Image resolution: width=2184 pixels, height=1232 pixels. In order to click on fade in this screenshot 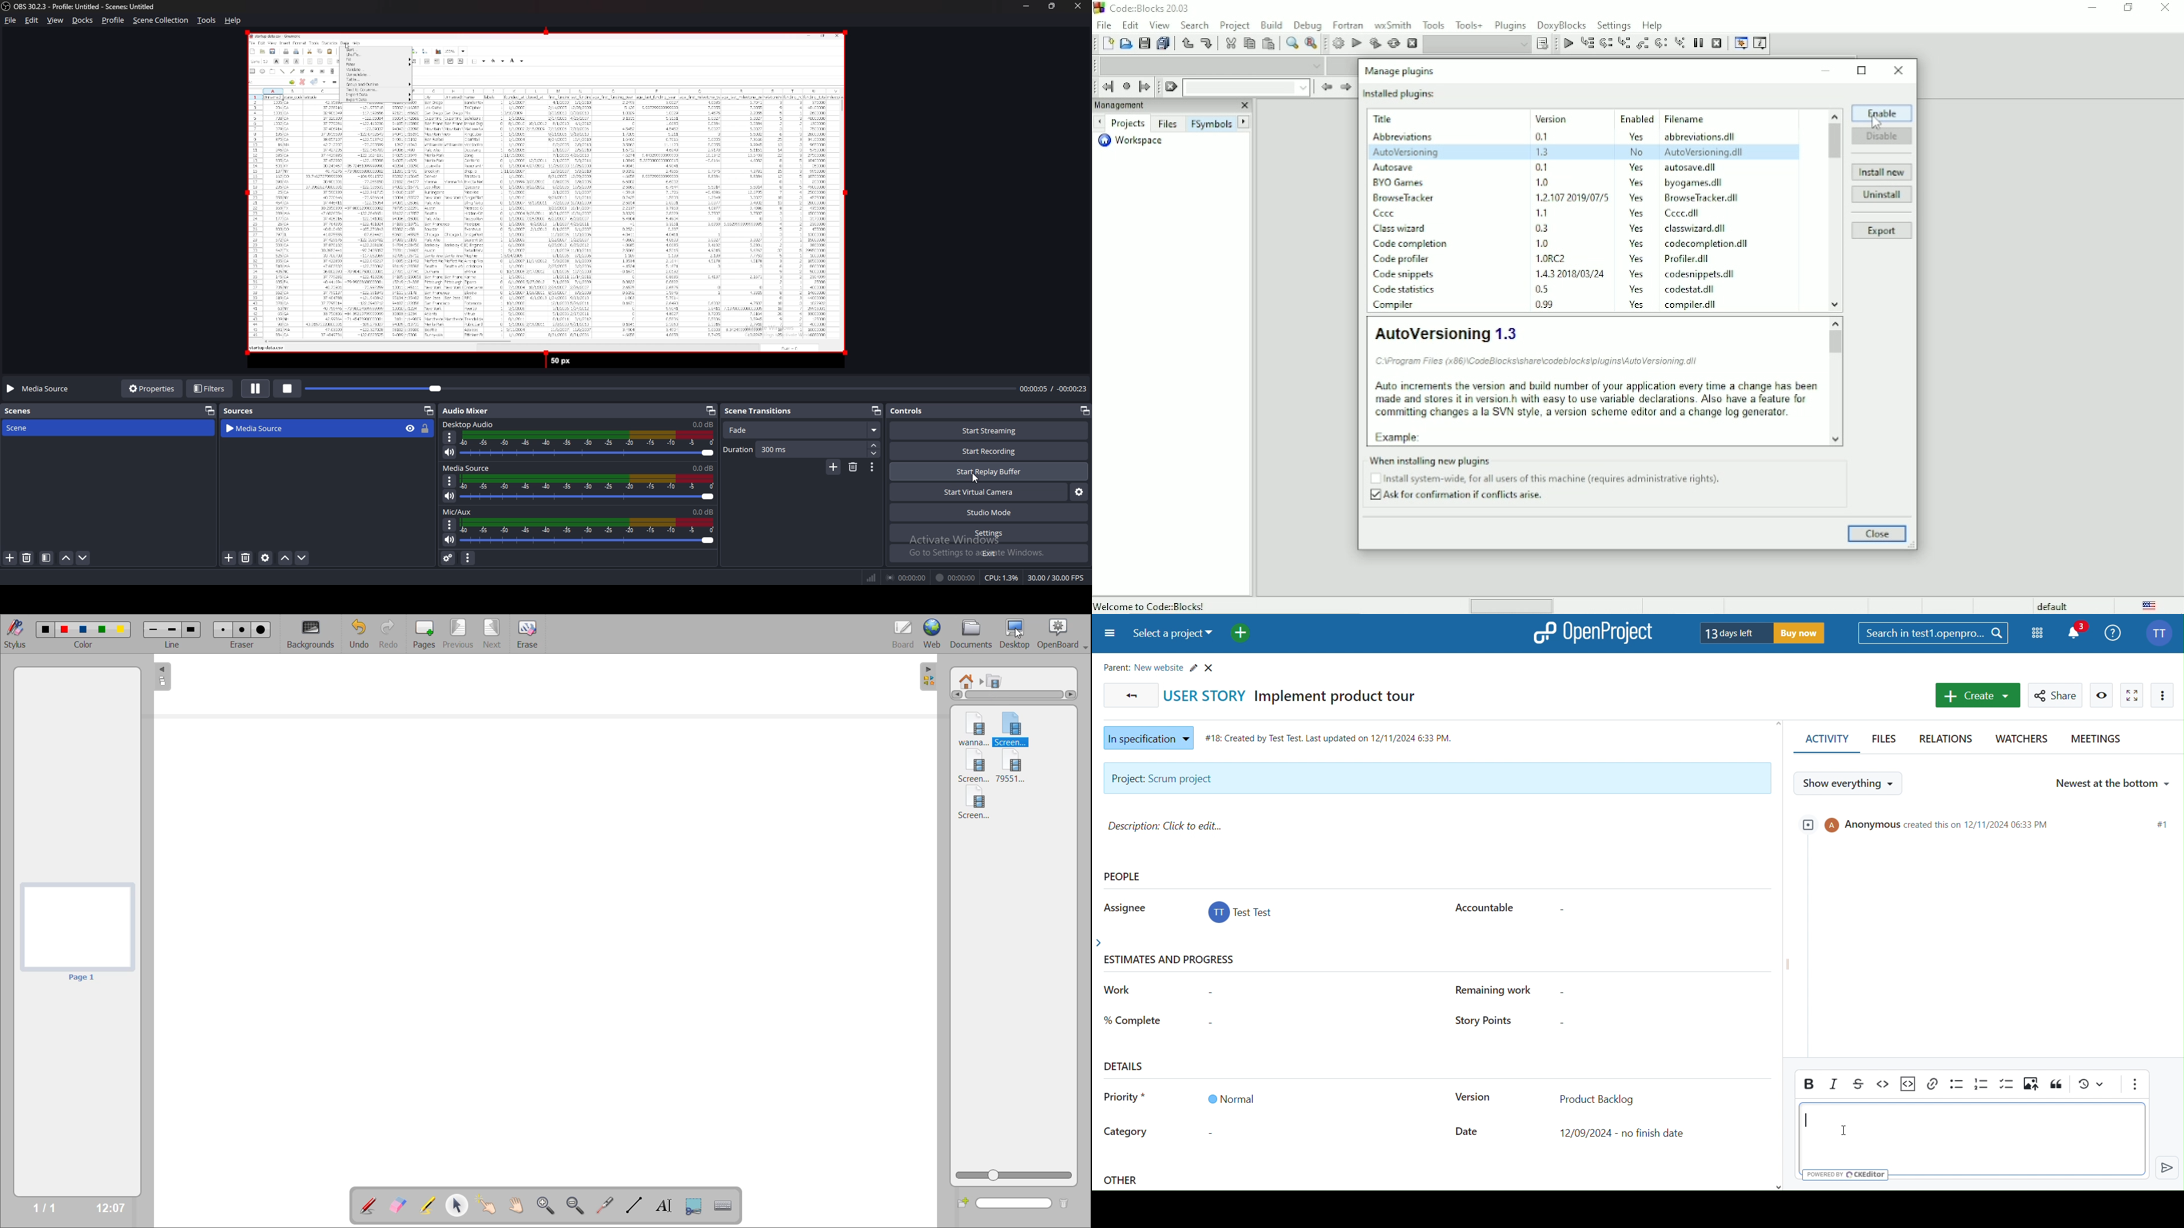, I will do `click(801, 431)`.